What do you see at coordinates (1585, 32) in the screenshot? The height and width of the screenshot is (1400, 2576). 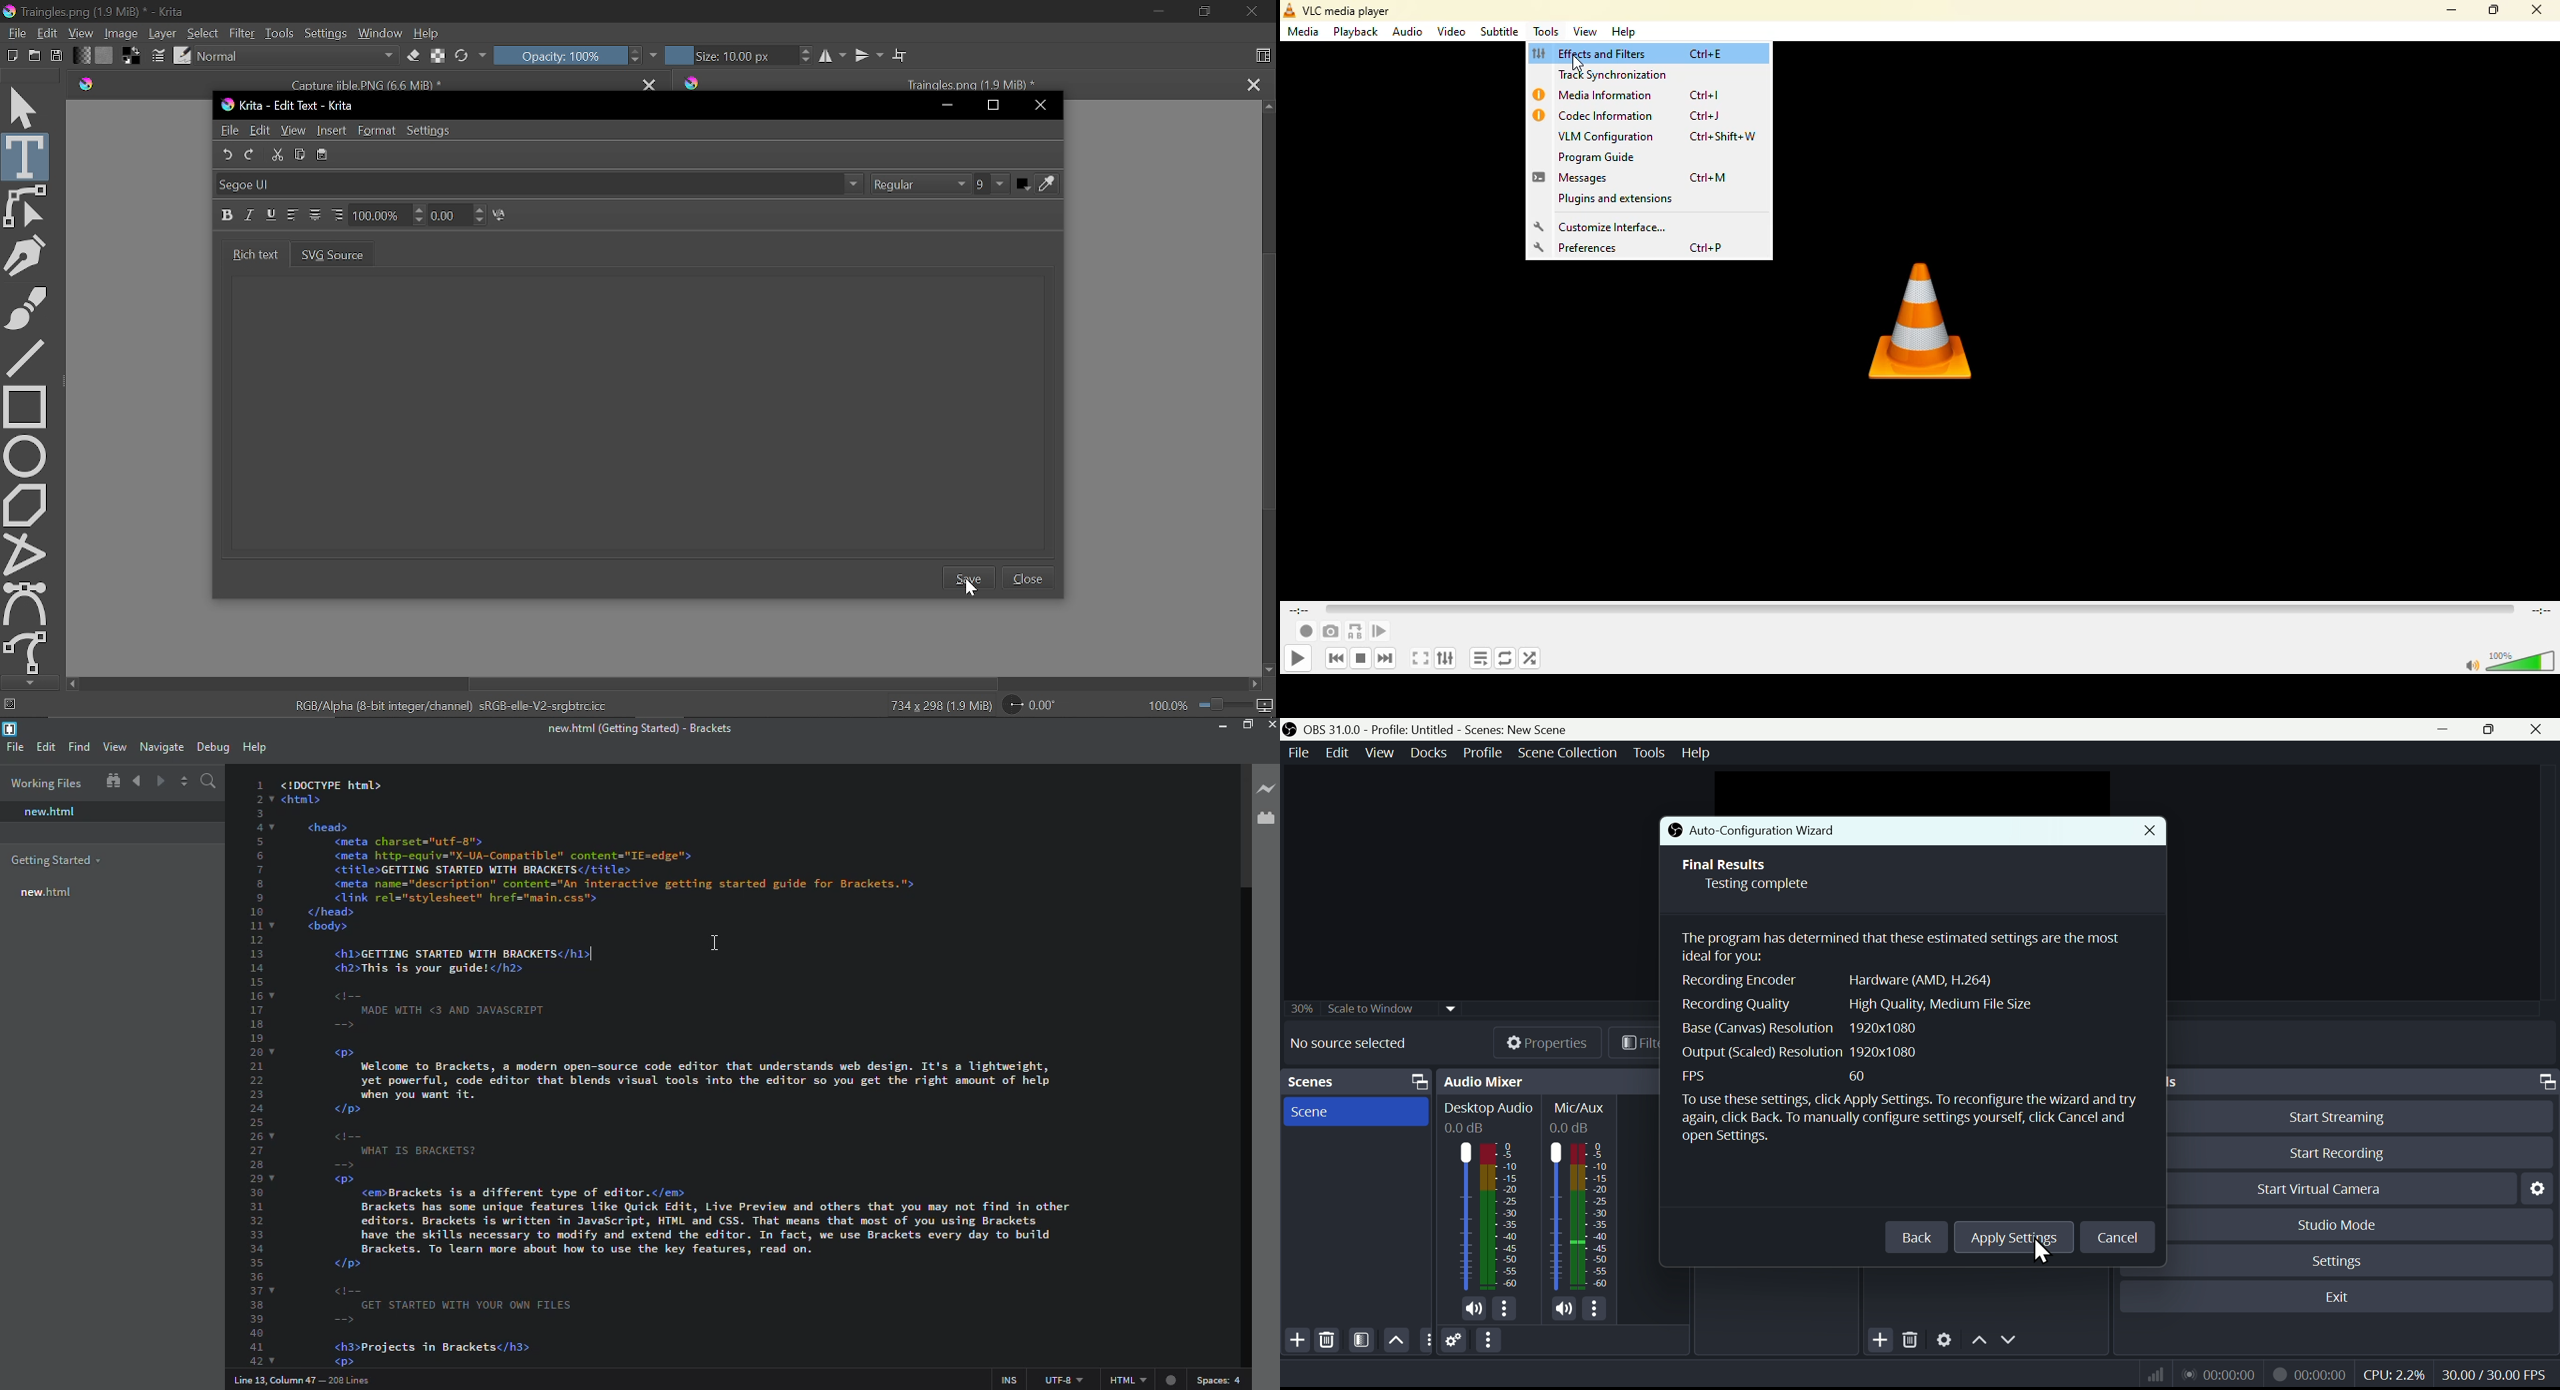 I see `view` at bounding box center [1585, 32].